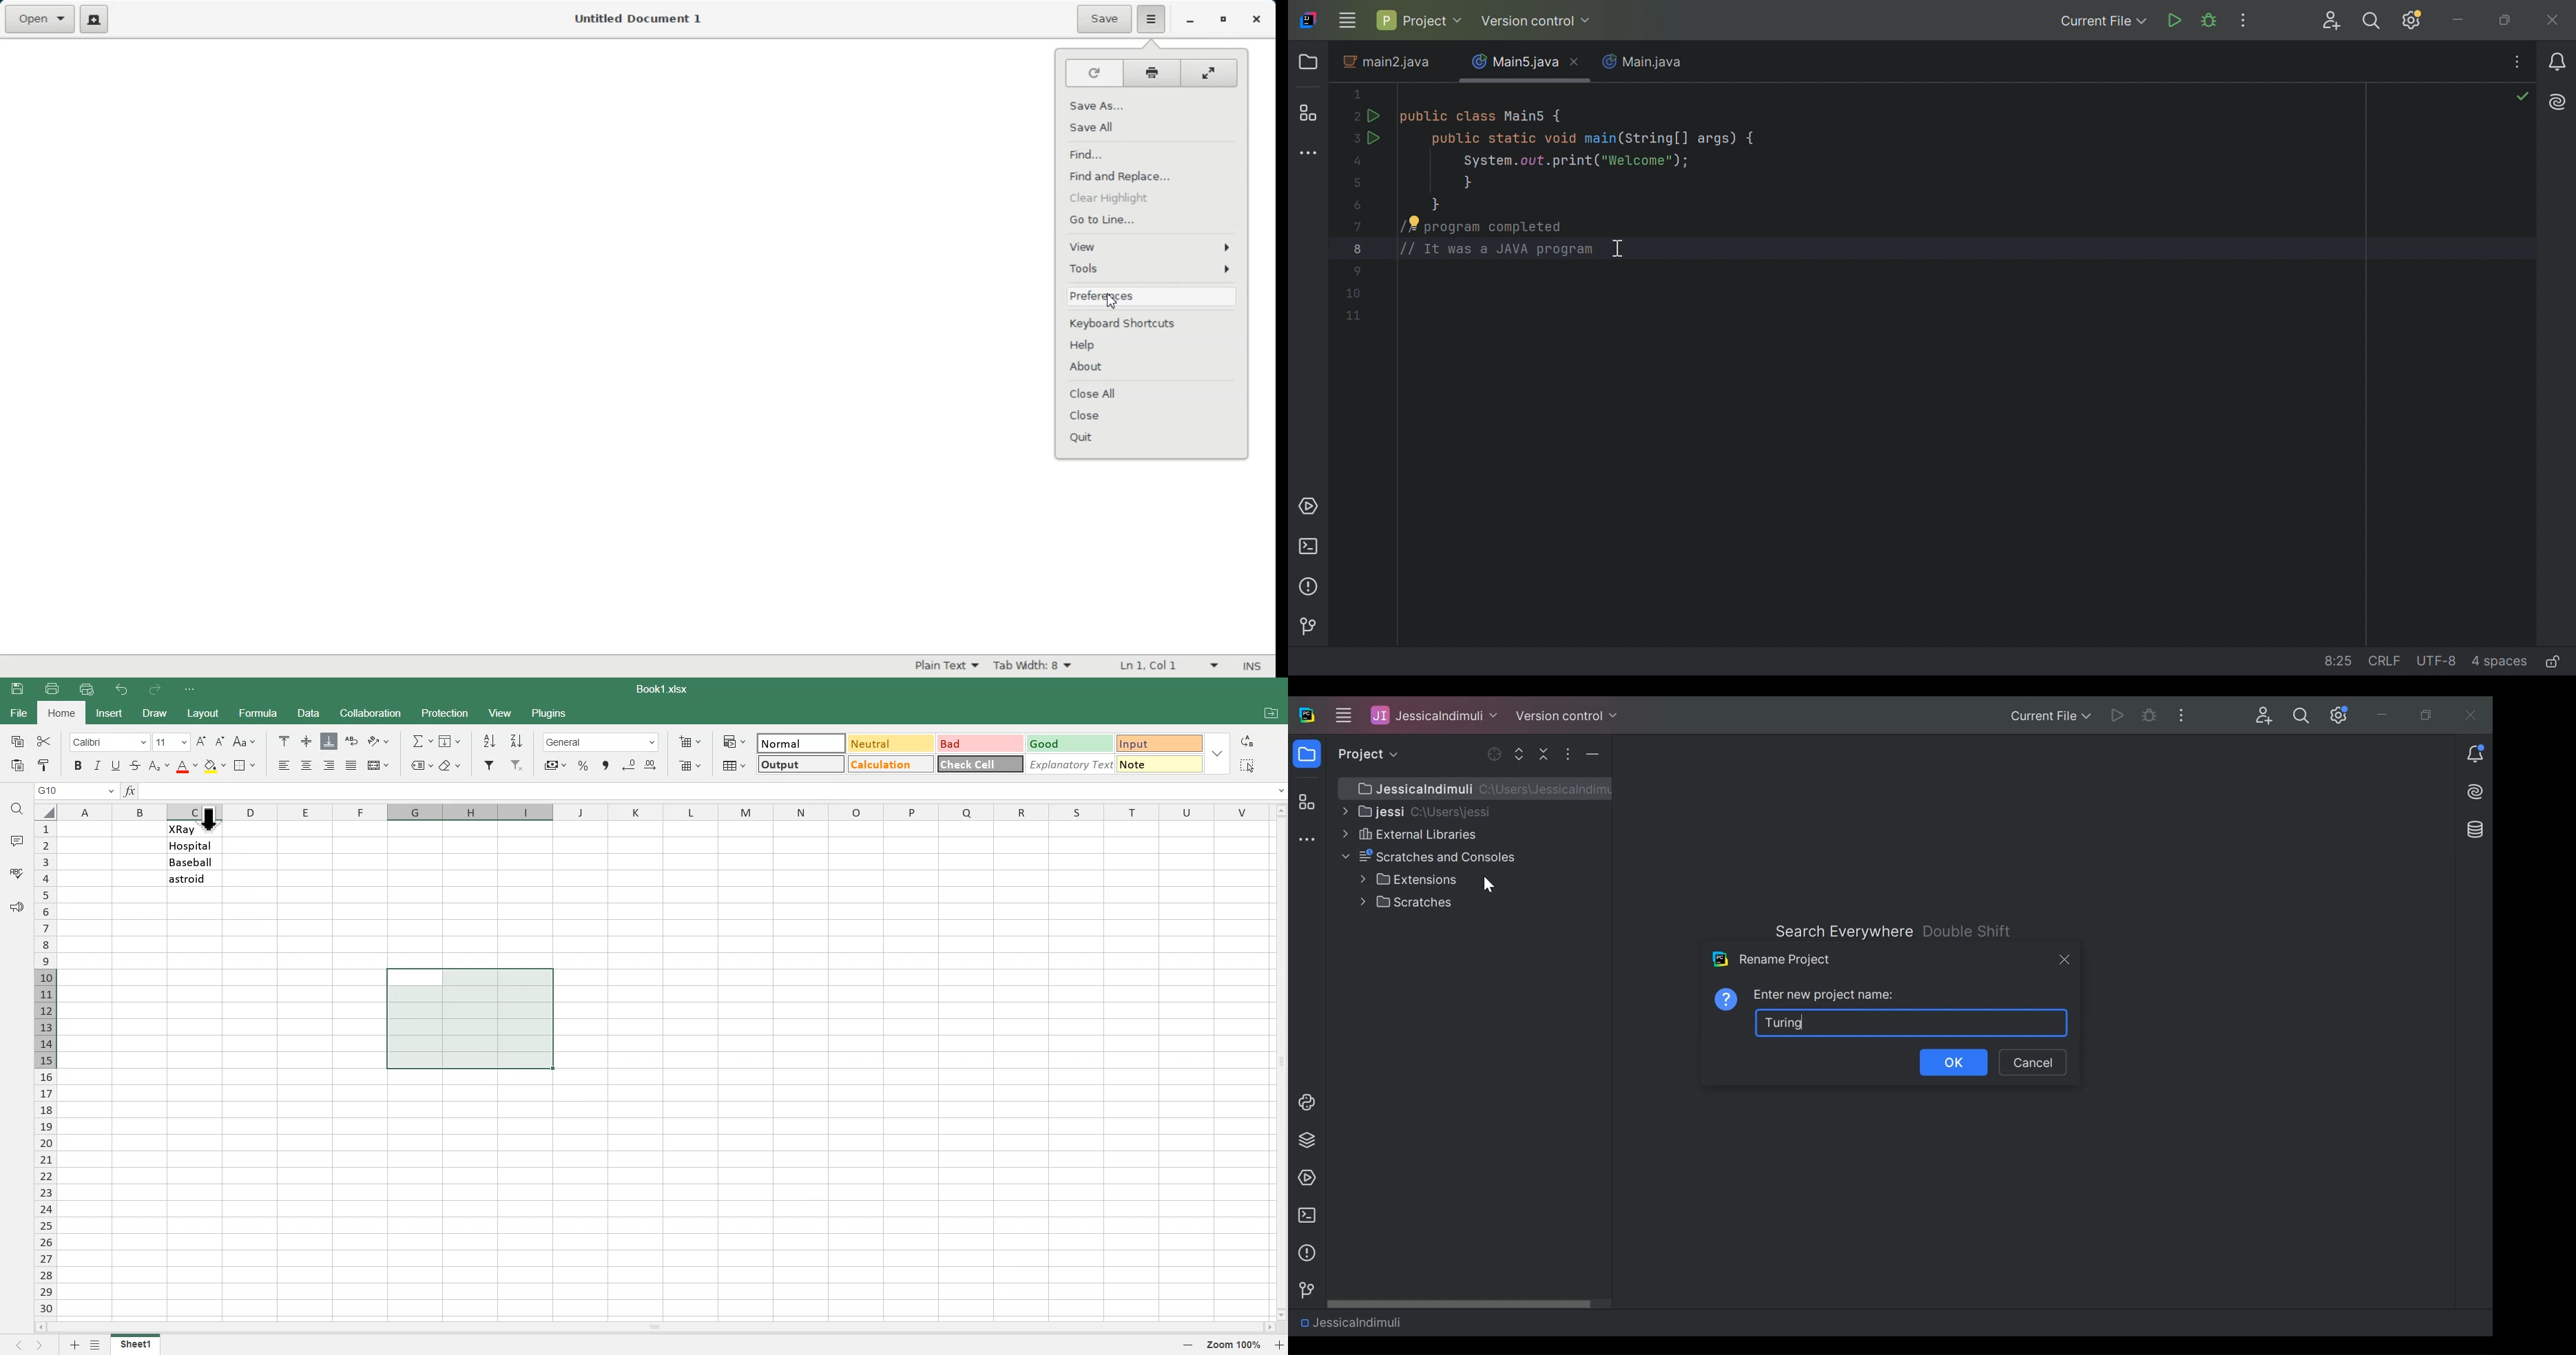 The width and height of the screenshot is (2576, 1372). I want to click on JessicaIndimuli, so click(1350, 1322).